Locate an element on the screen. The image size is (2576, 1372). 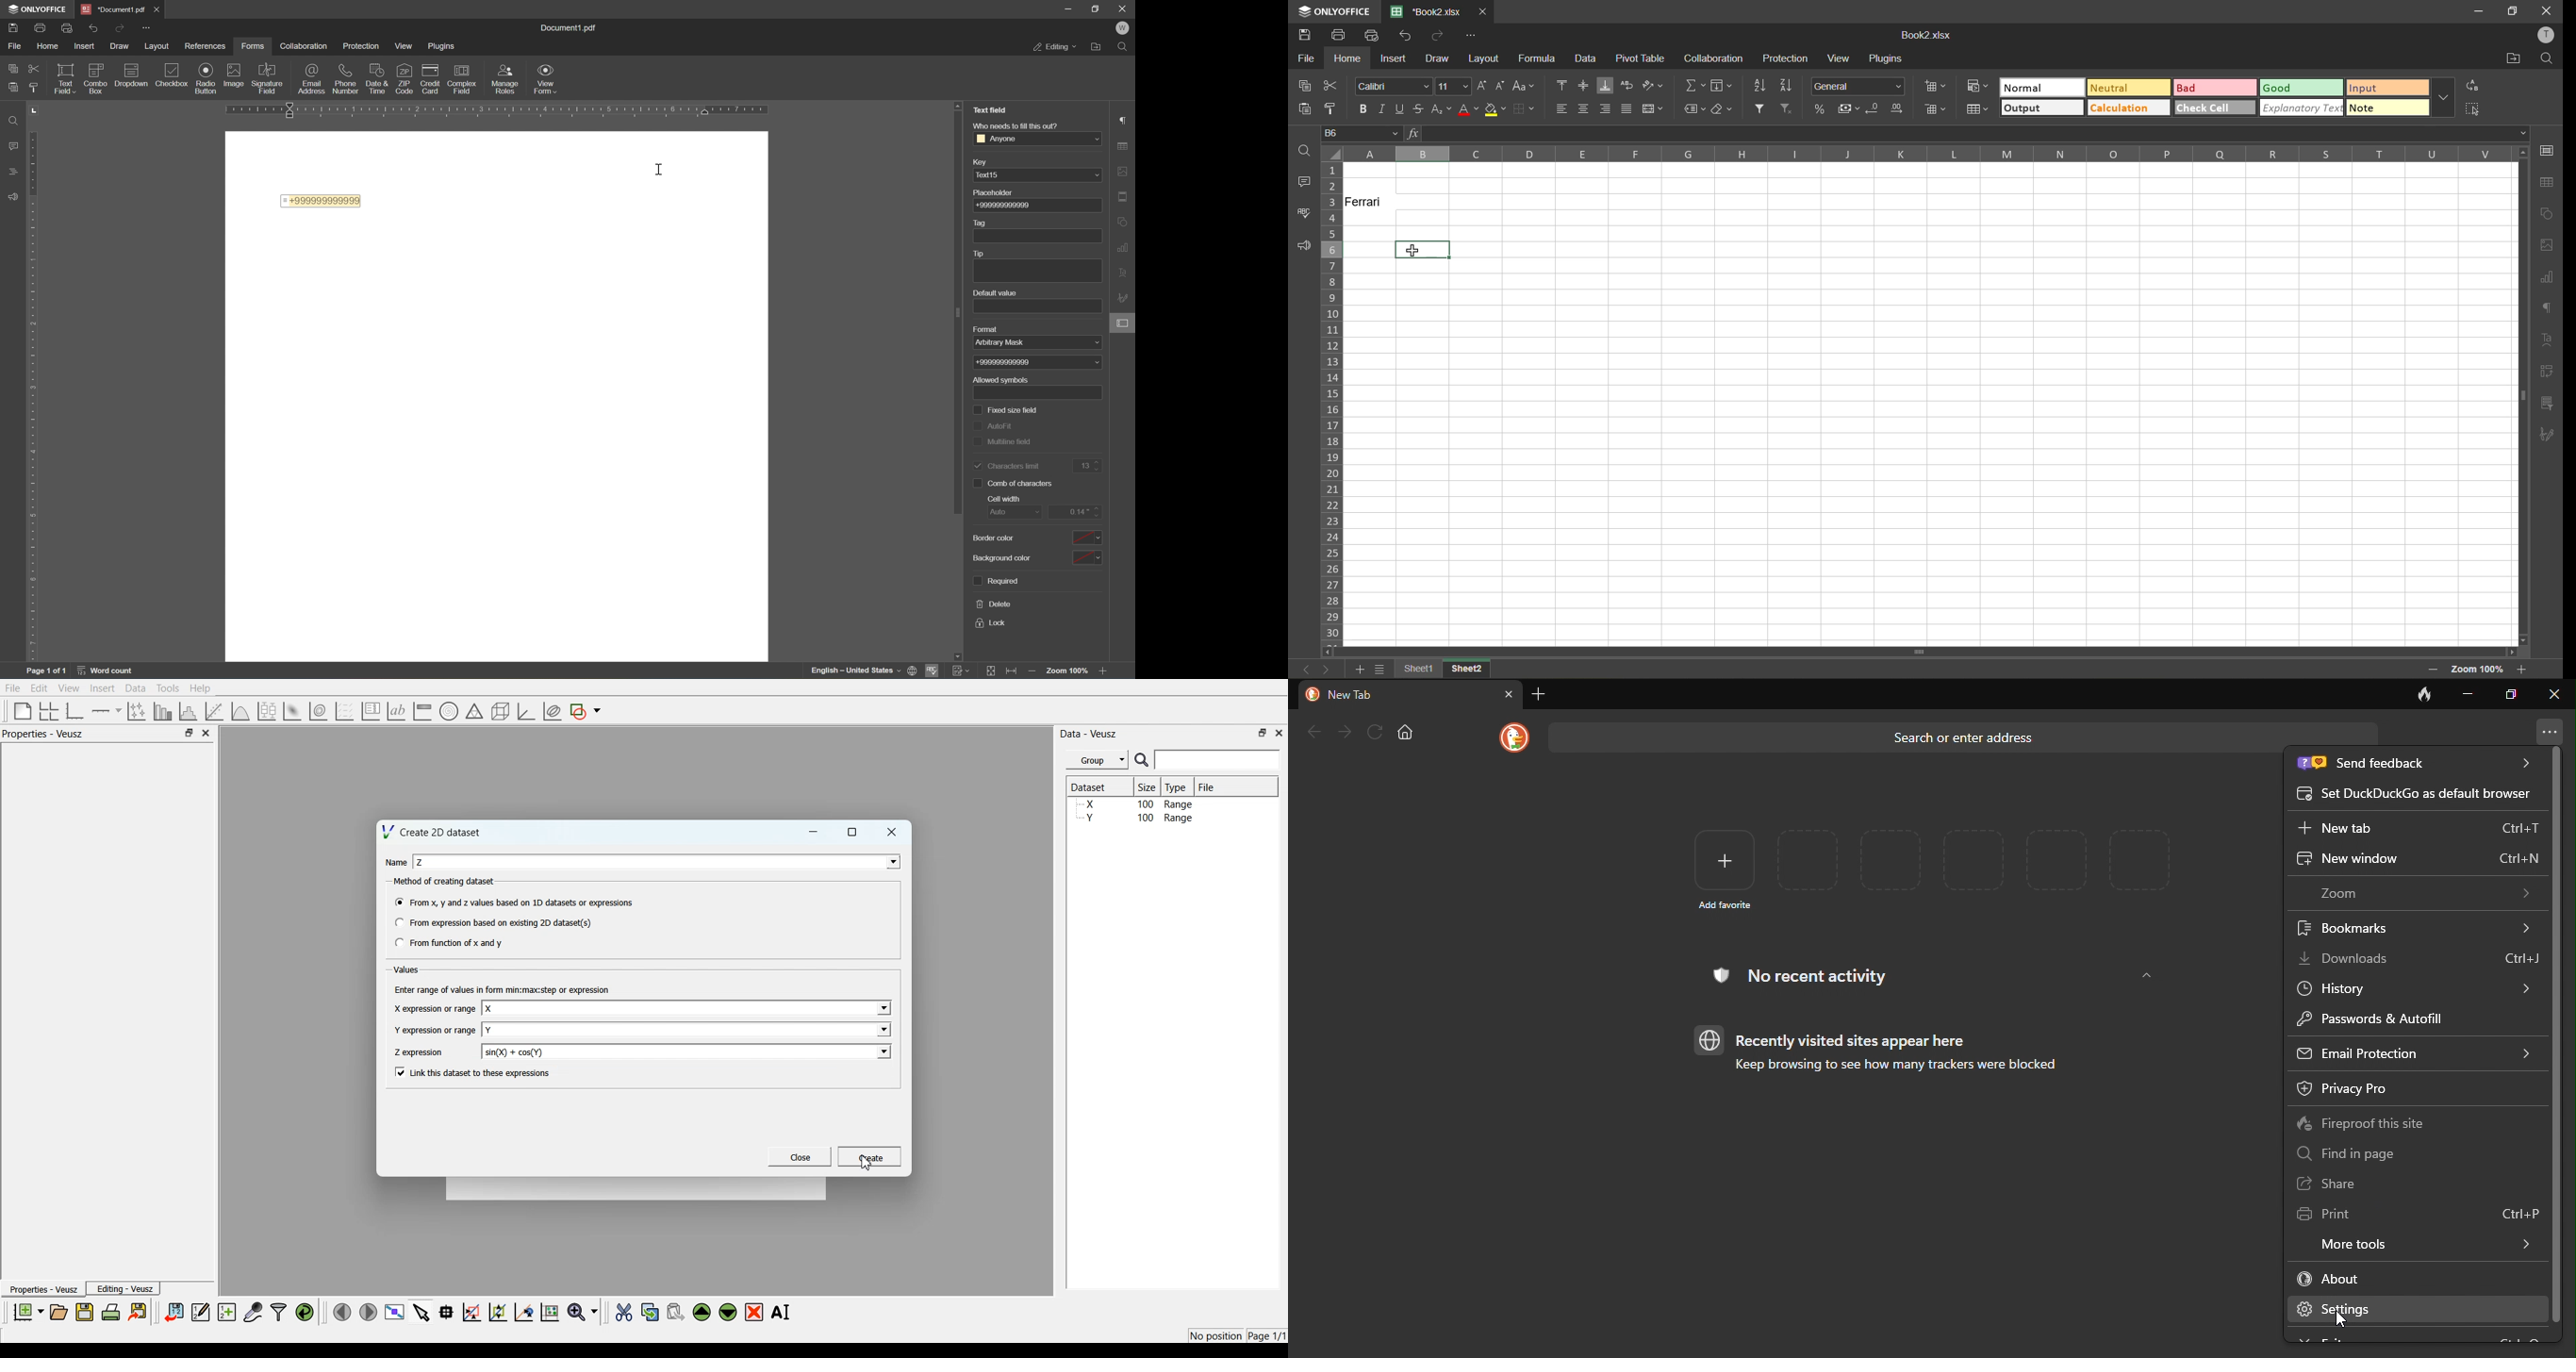
find is located at coordinates (9, 121).